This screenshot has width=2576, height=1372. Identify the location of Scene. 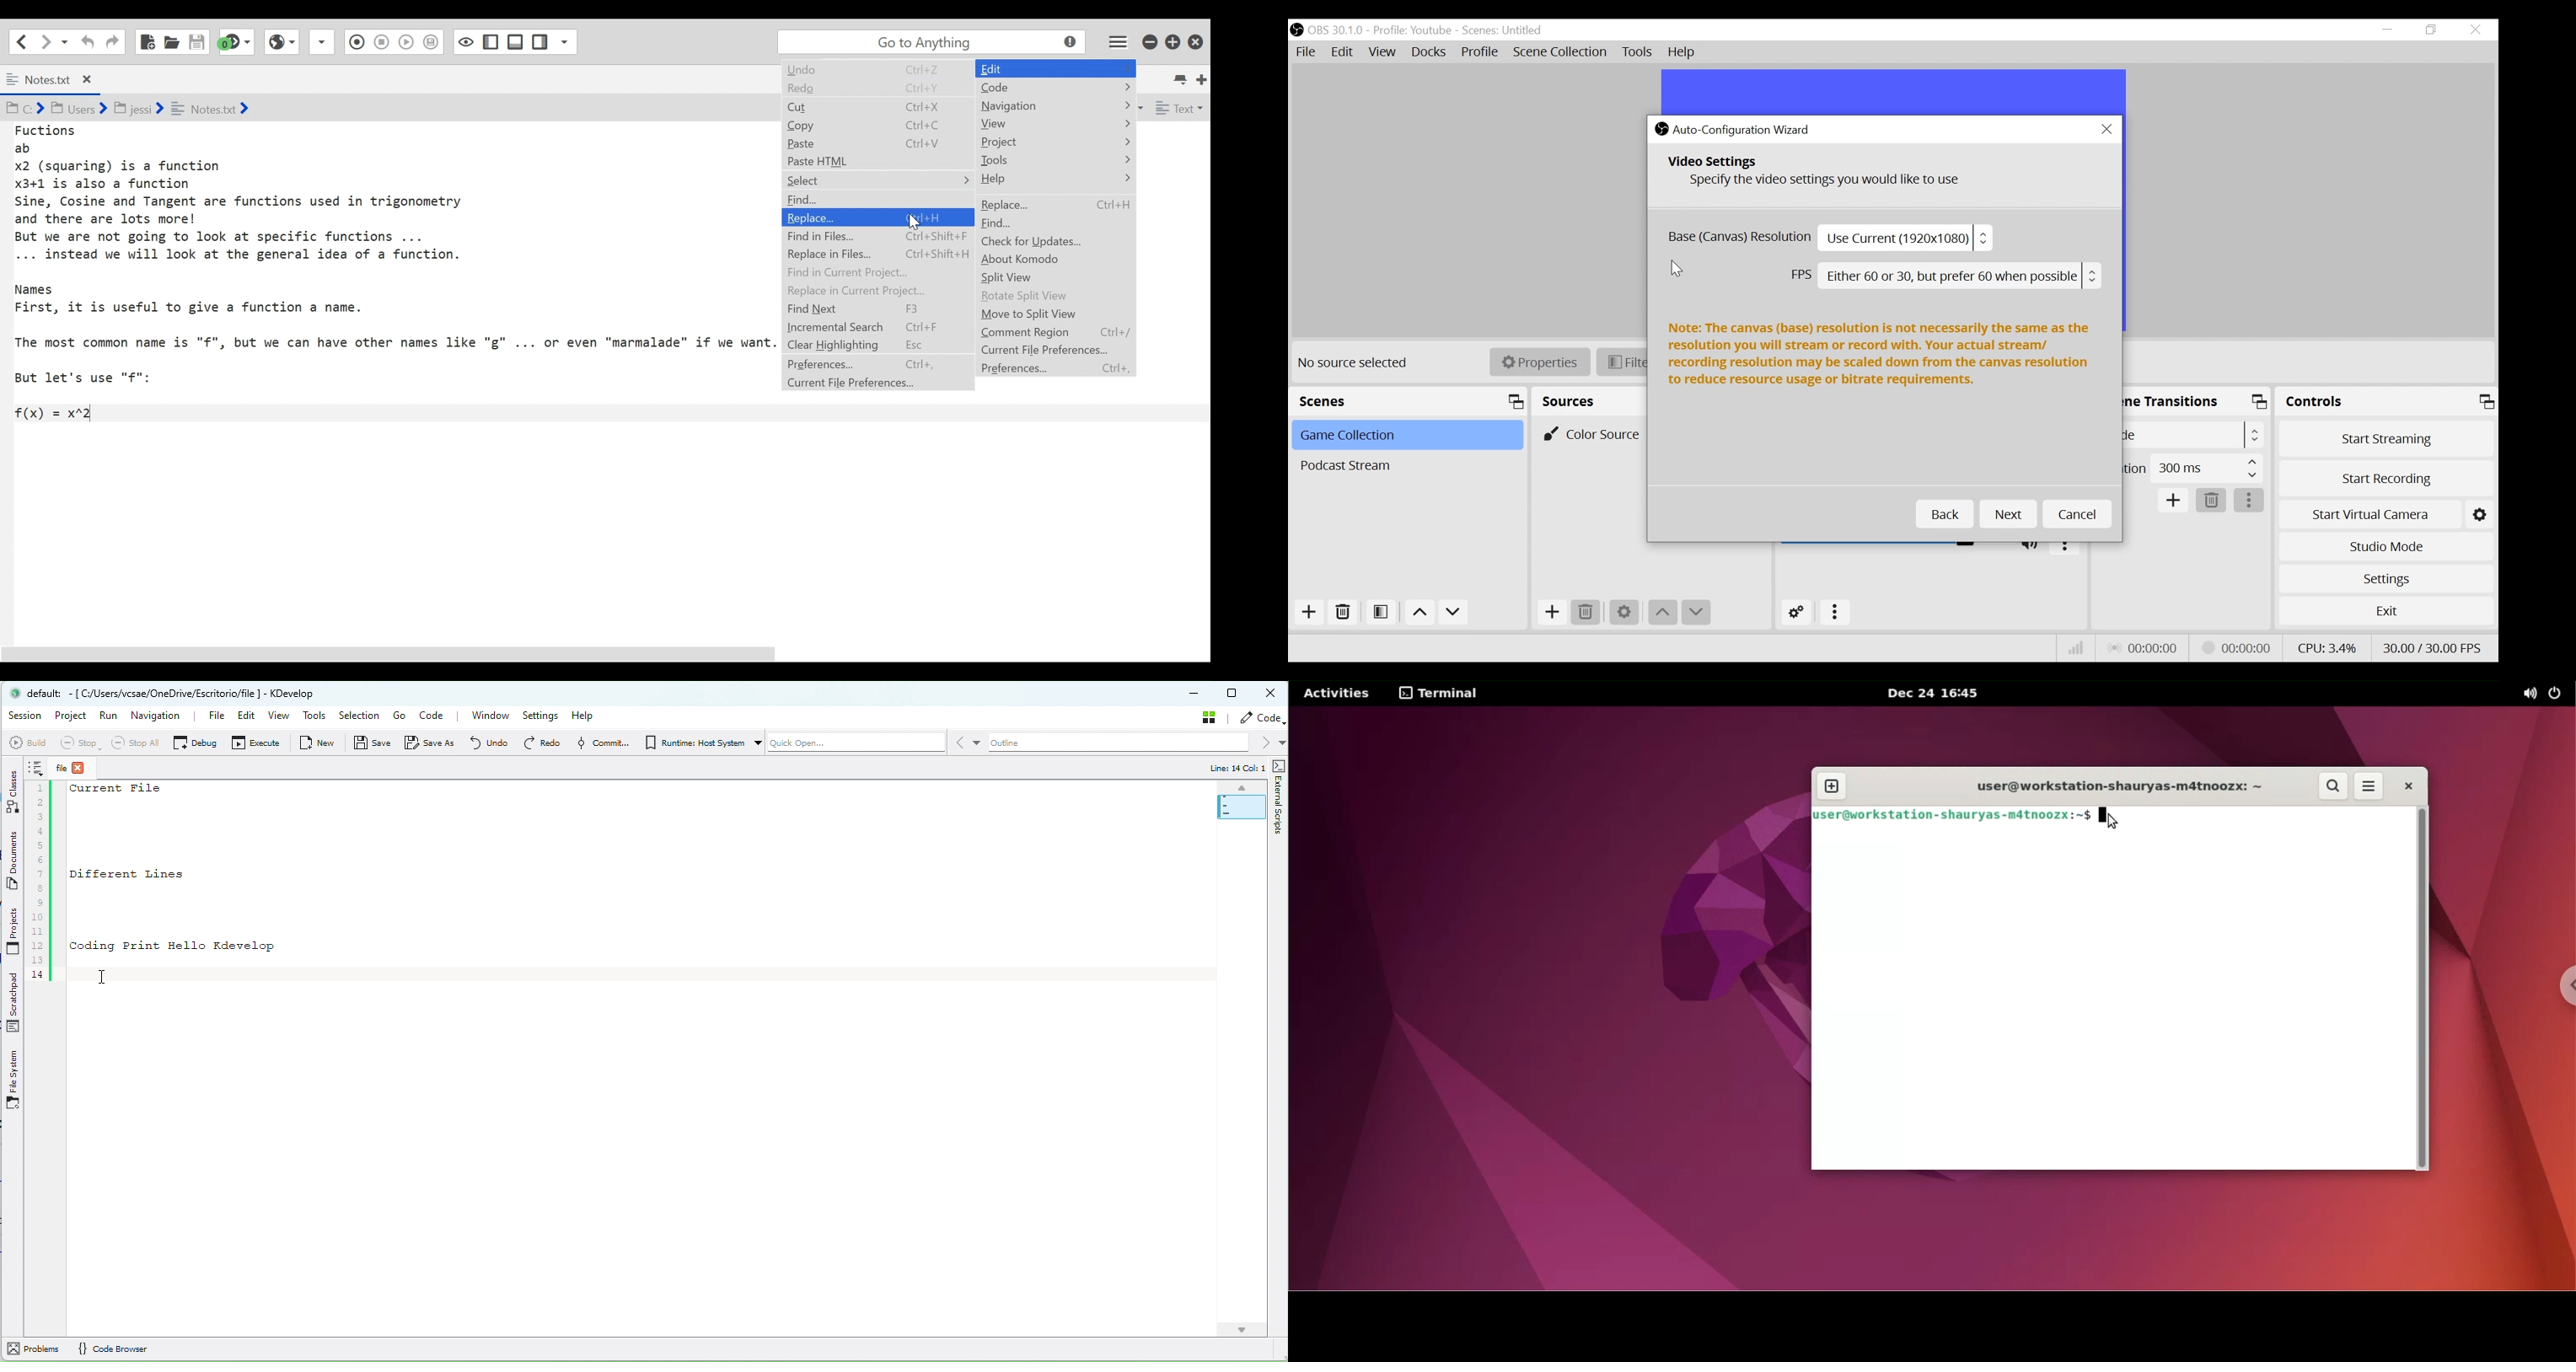
(1405, 465).